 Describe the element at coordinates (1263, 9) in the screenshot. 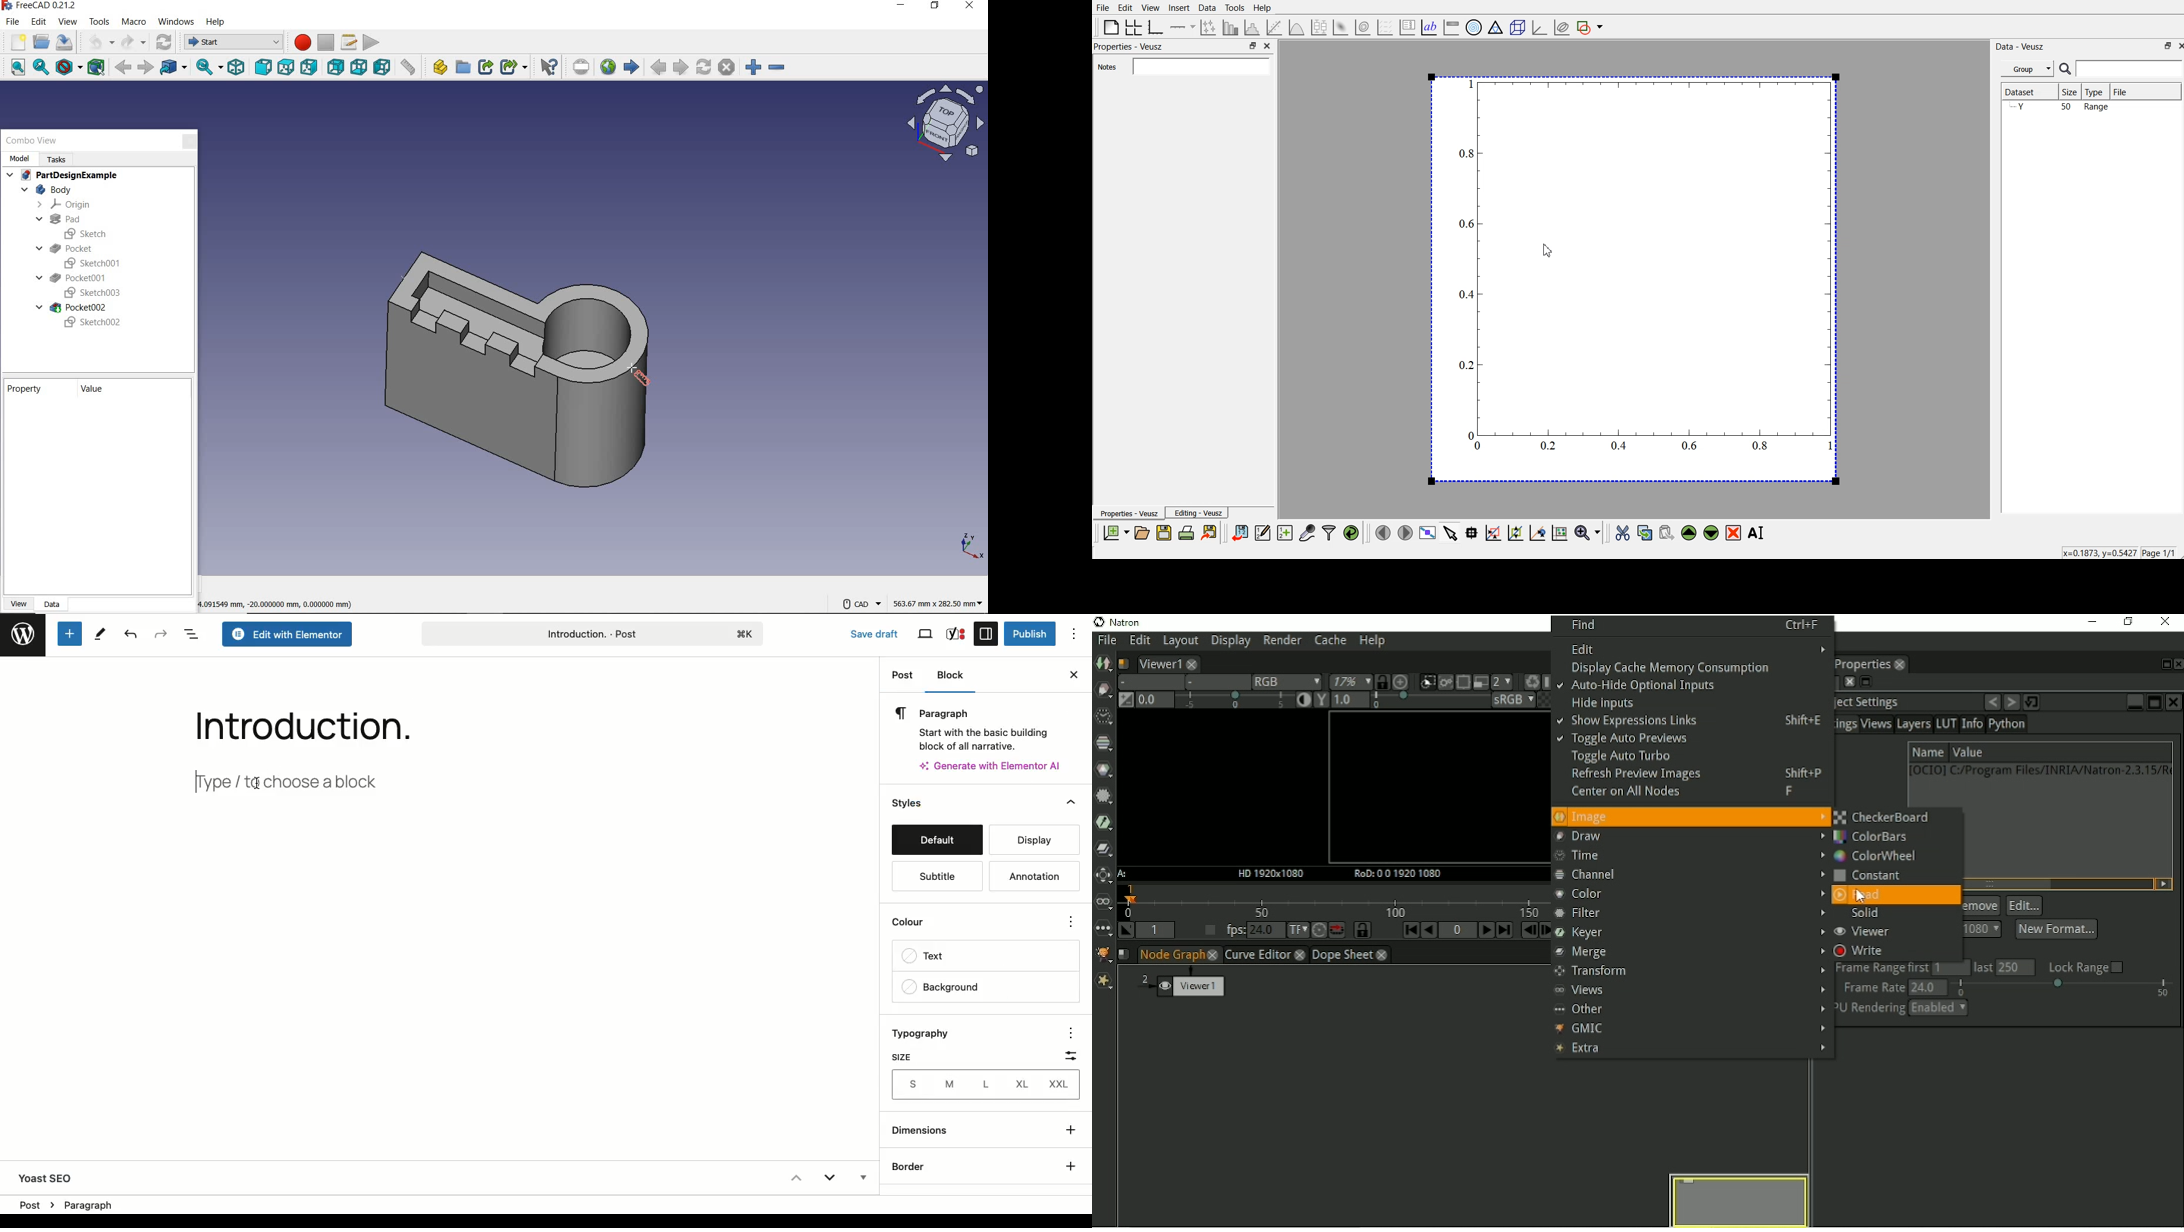

I see `Help` at that location.